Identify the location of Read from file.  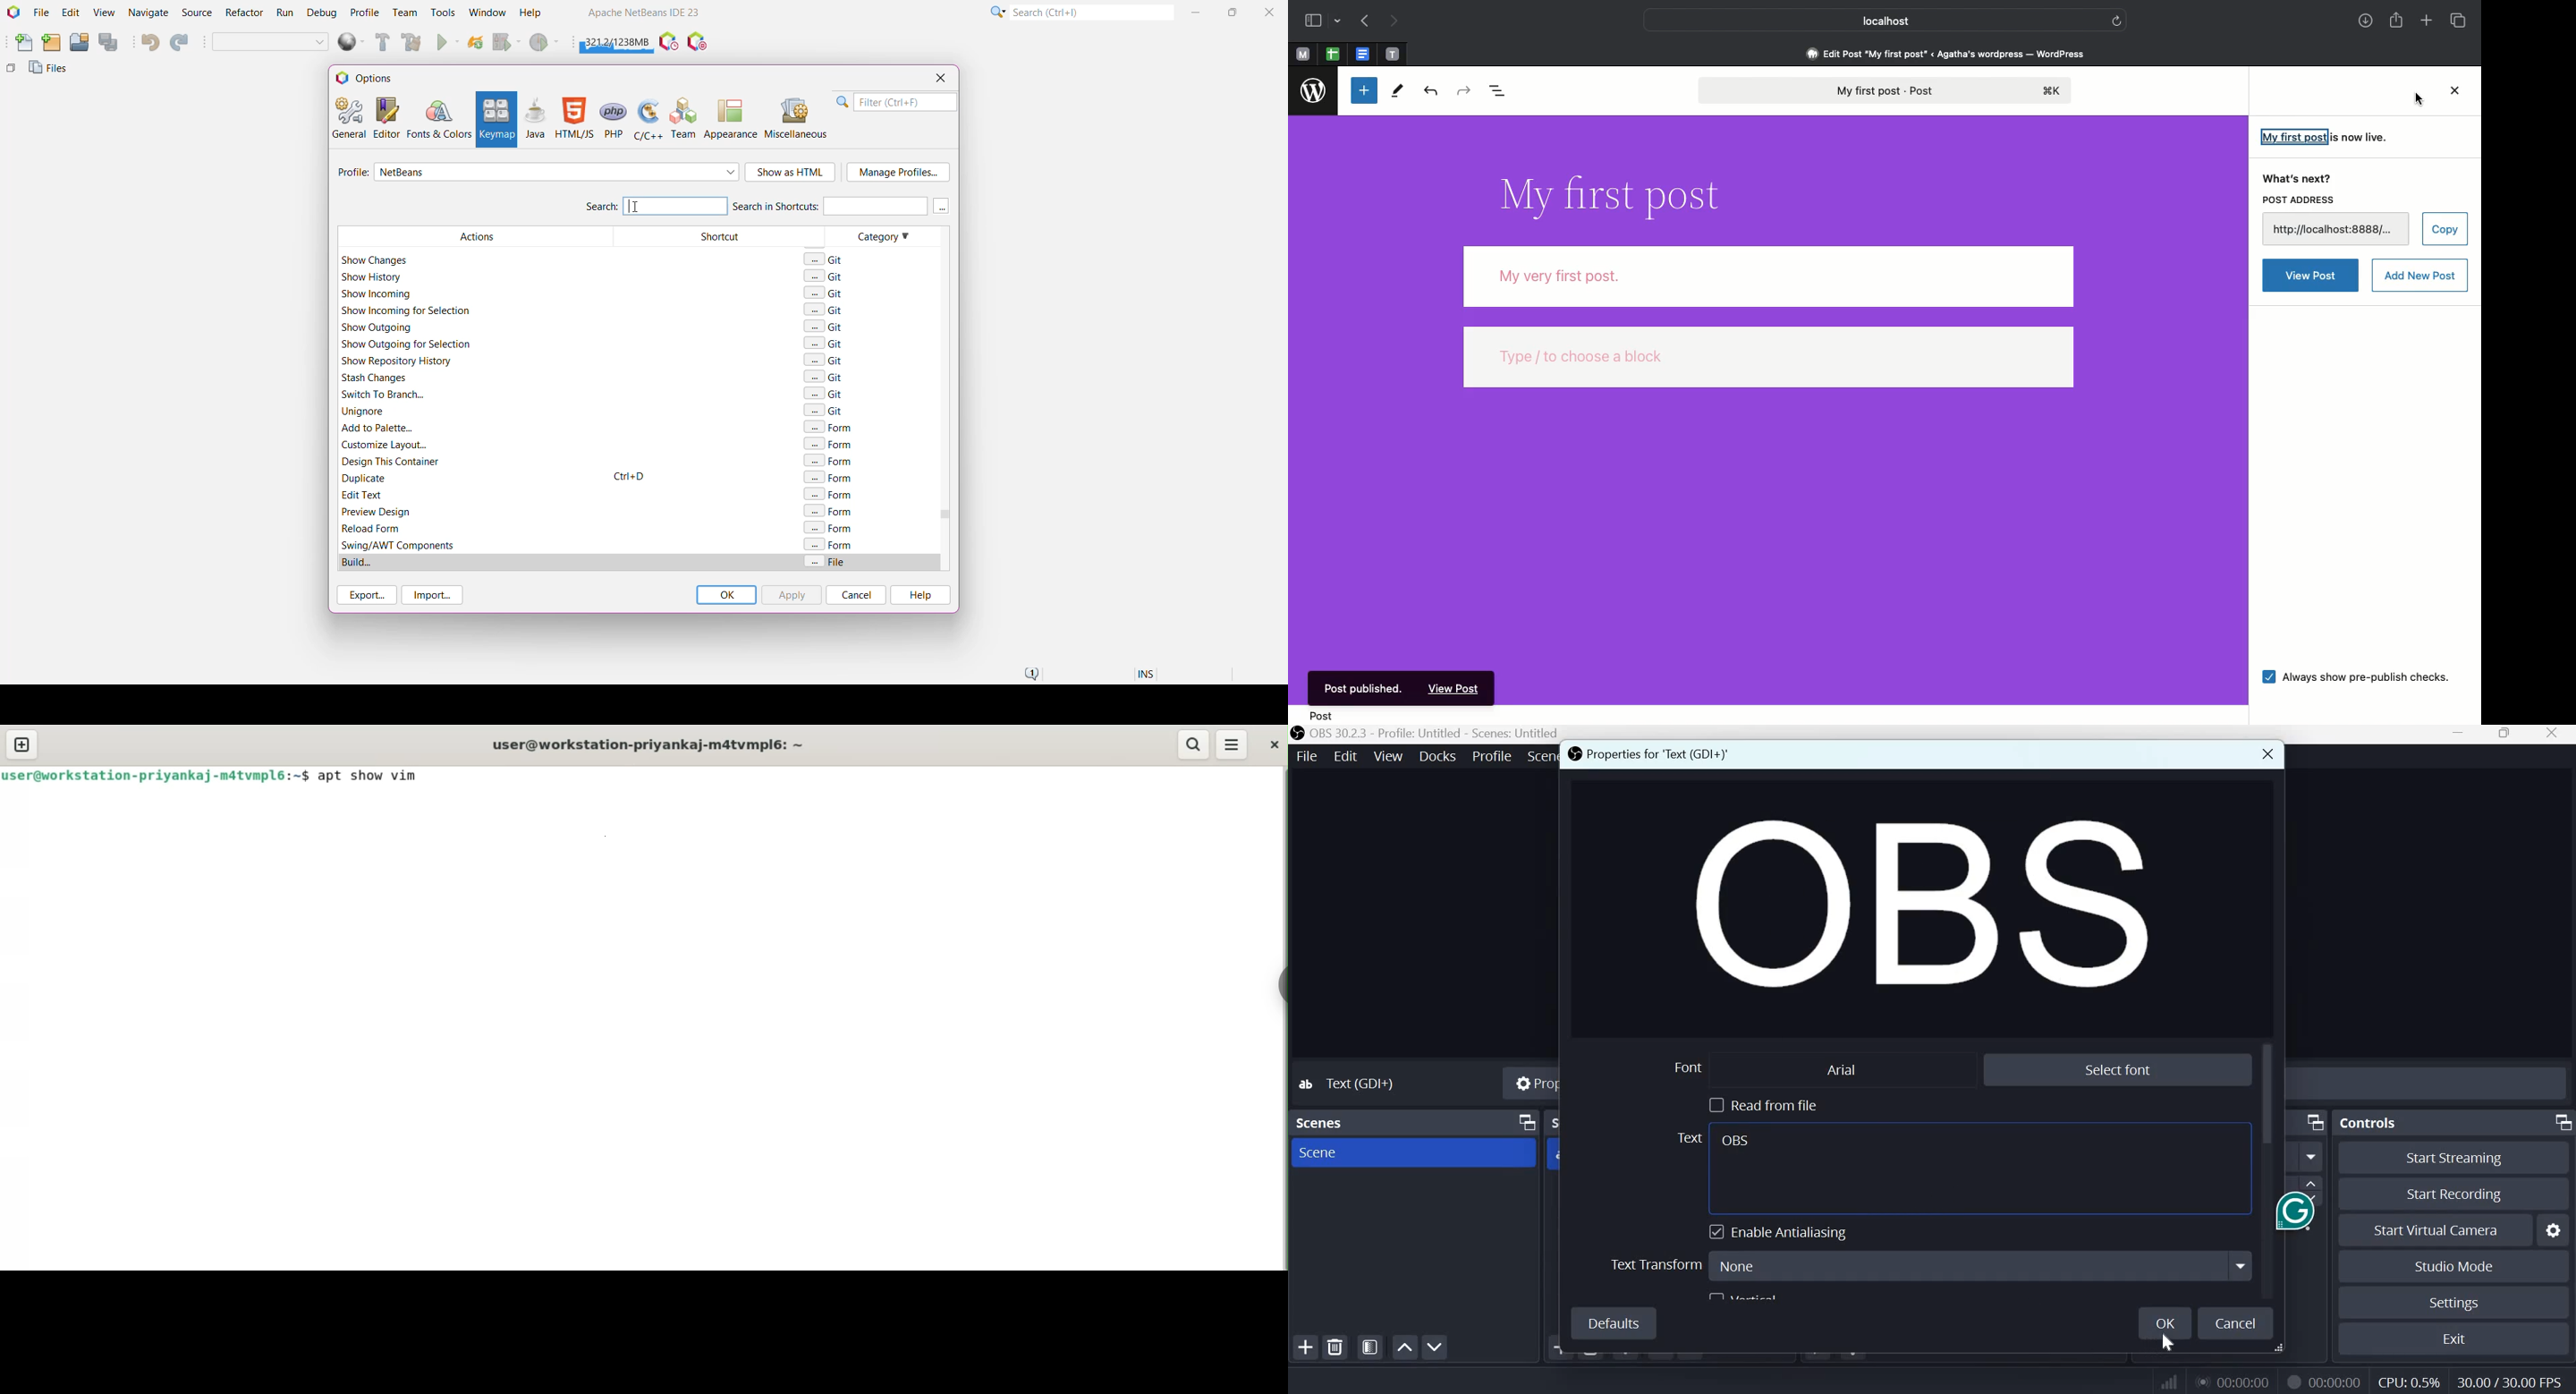
(1760, 1104).